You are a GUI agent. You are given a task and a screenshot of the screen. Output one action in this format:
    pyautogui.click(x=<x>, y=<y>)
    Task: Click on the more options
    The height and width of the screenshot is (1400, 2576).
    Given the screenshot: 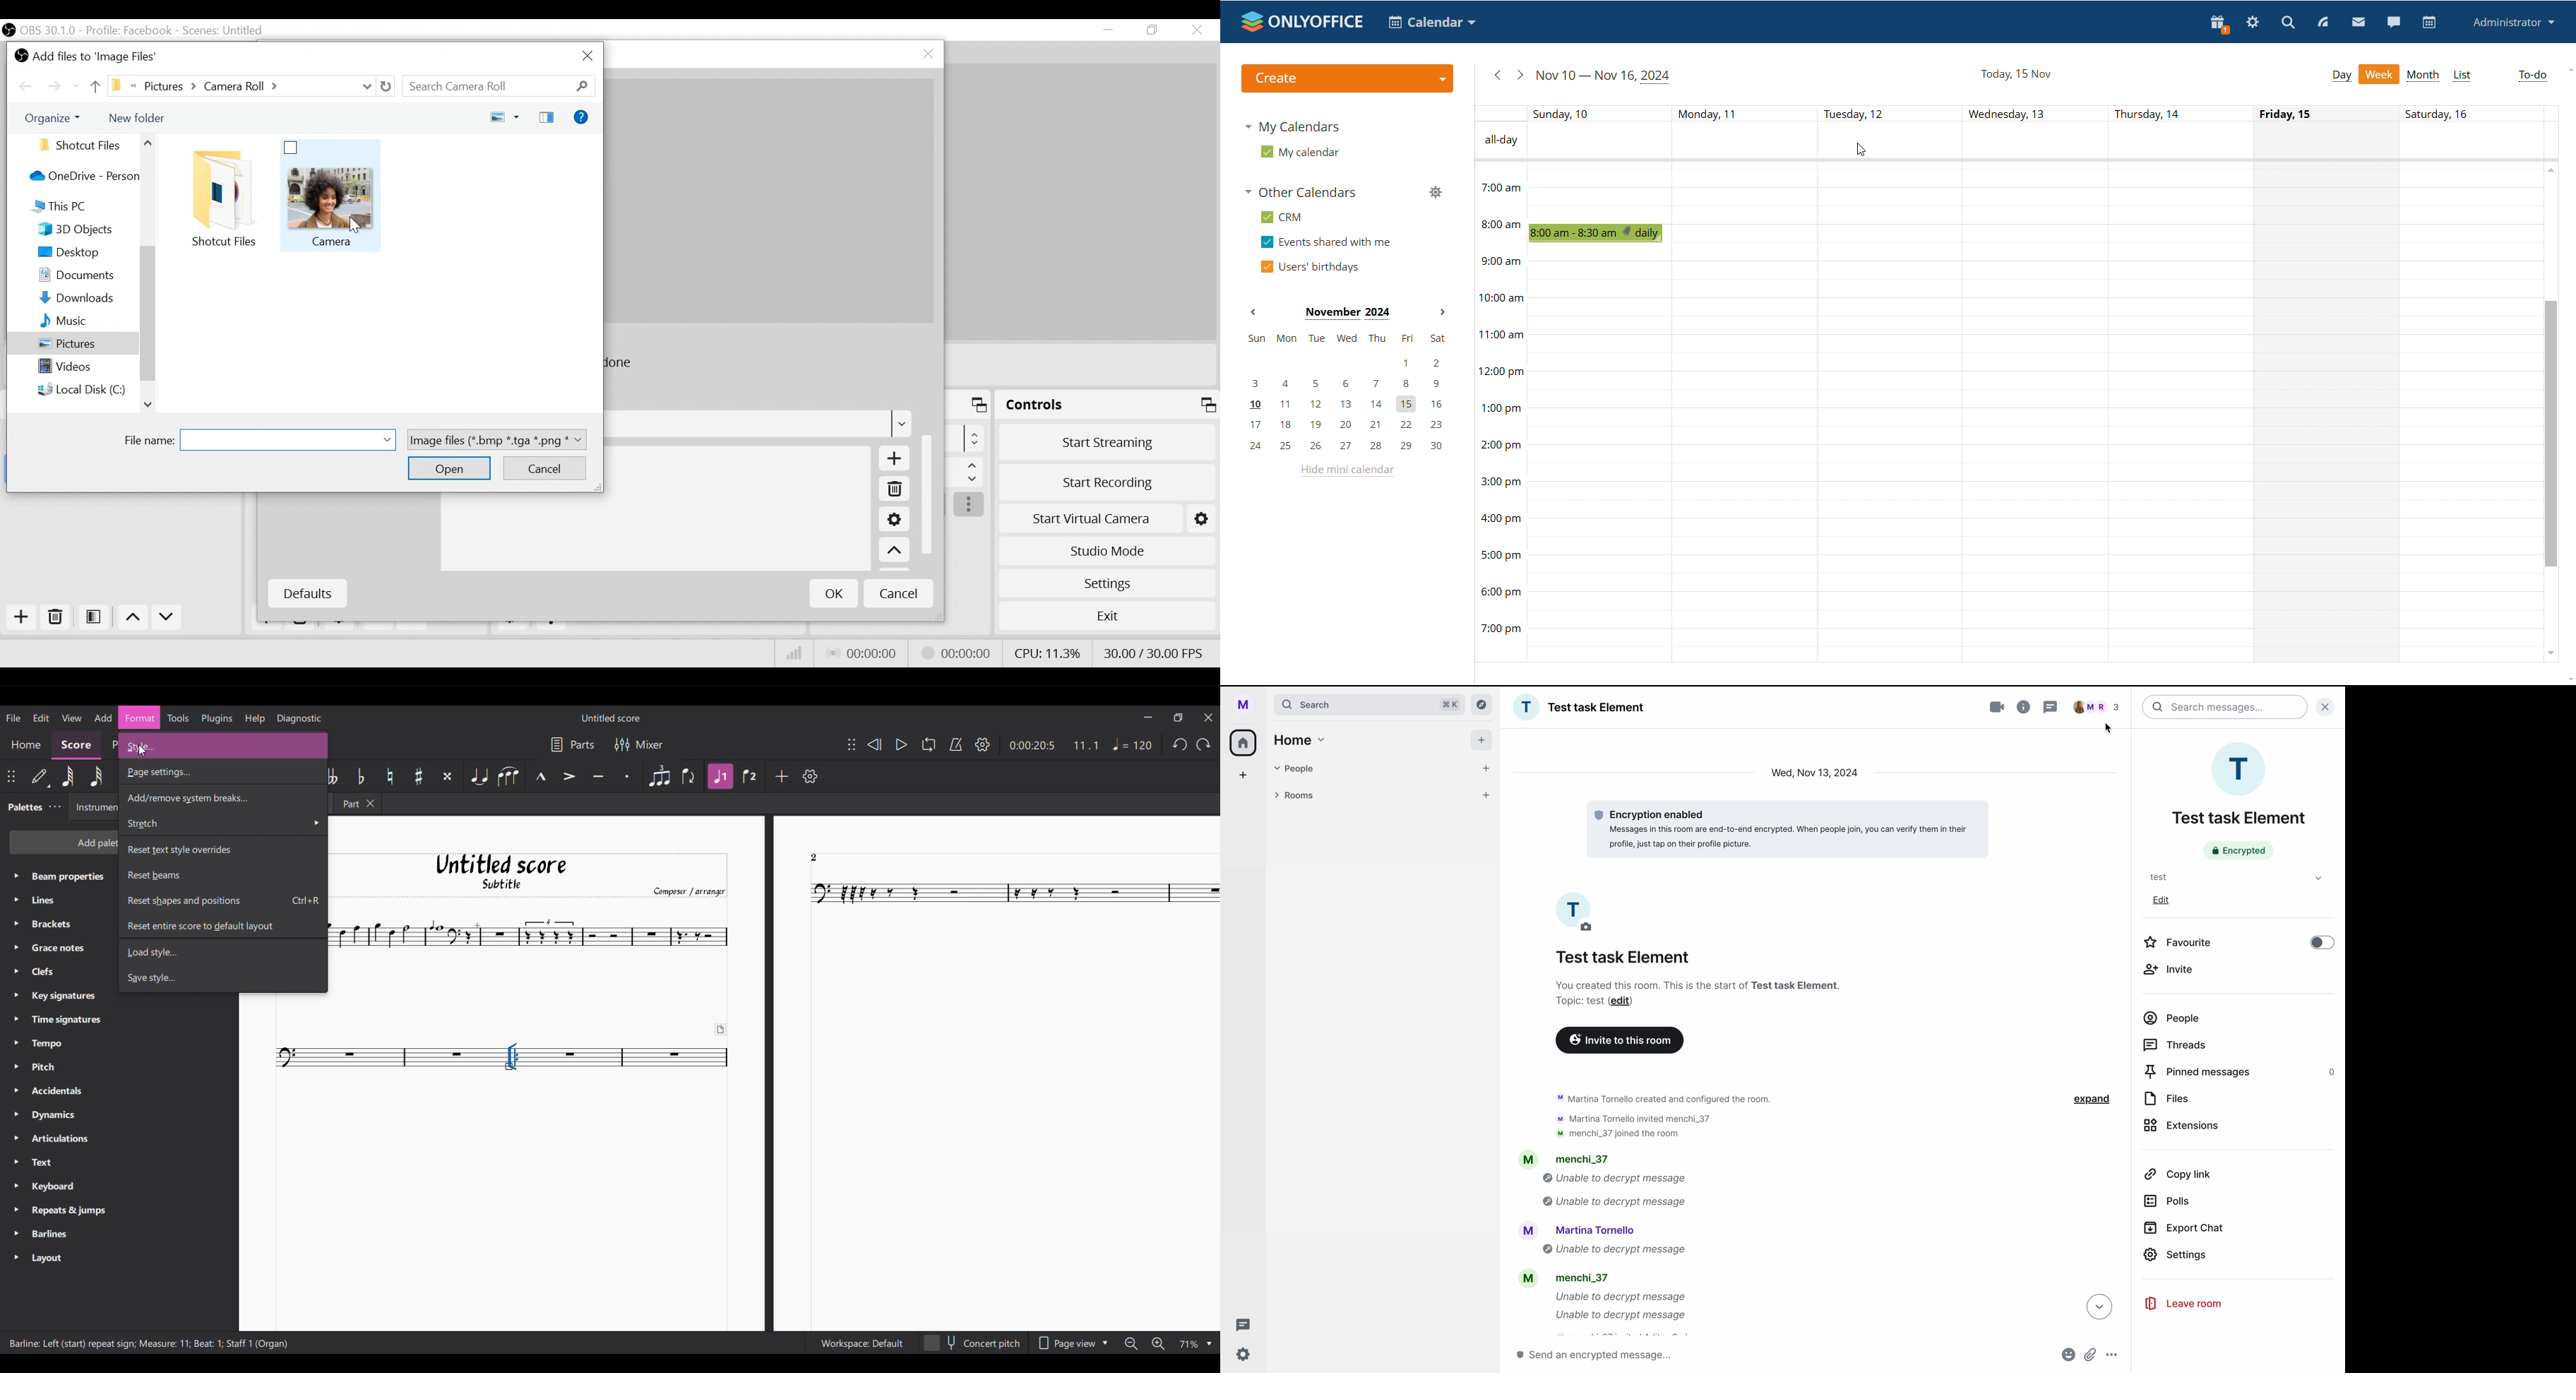 What is the action you would take?
    pyautogui.click(x=2112, y=1356)
    